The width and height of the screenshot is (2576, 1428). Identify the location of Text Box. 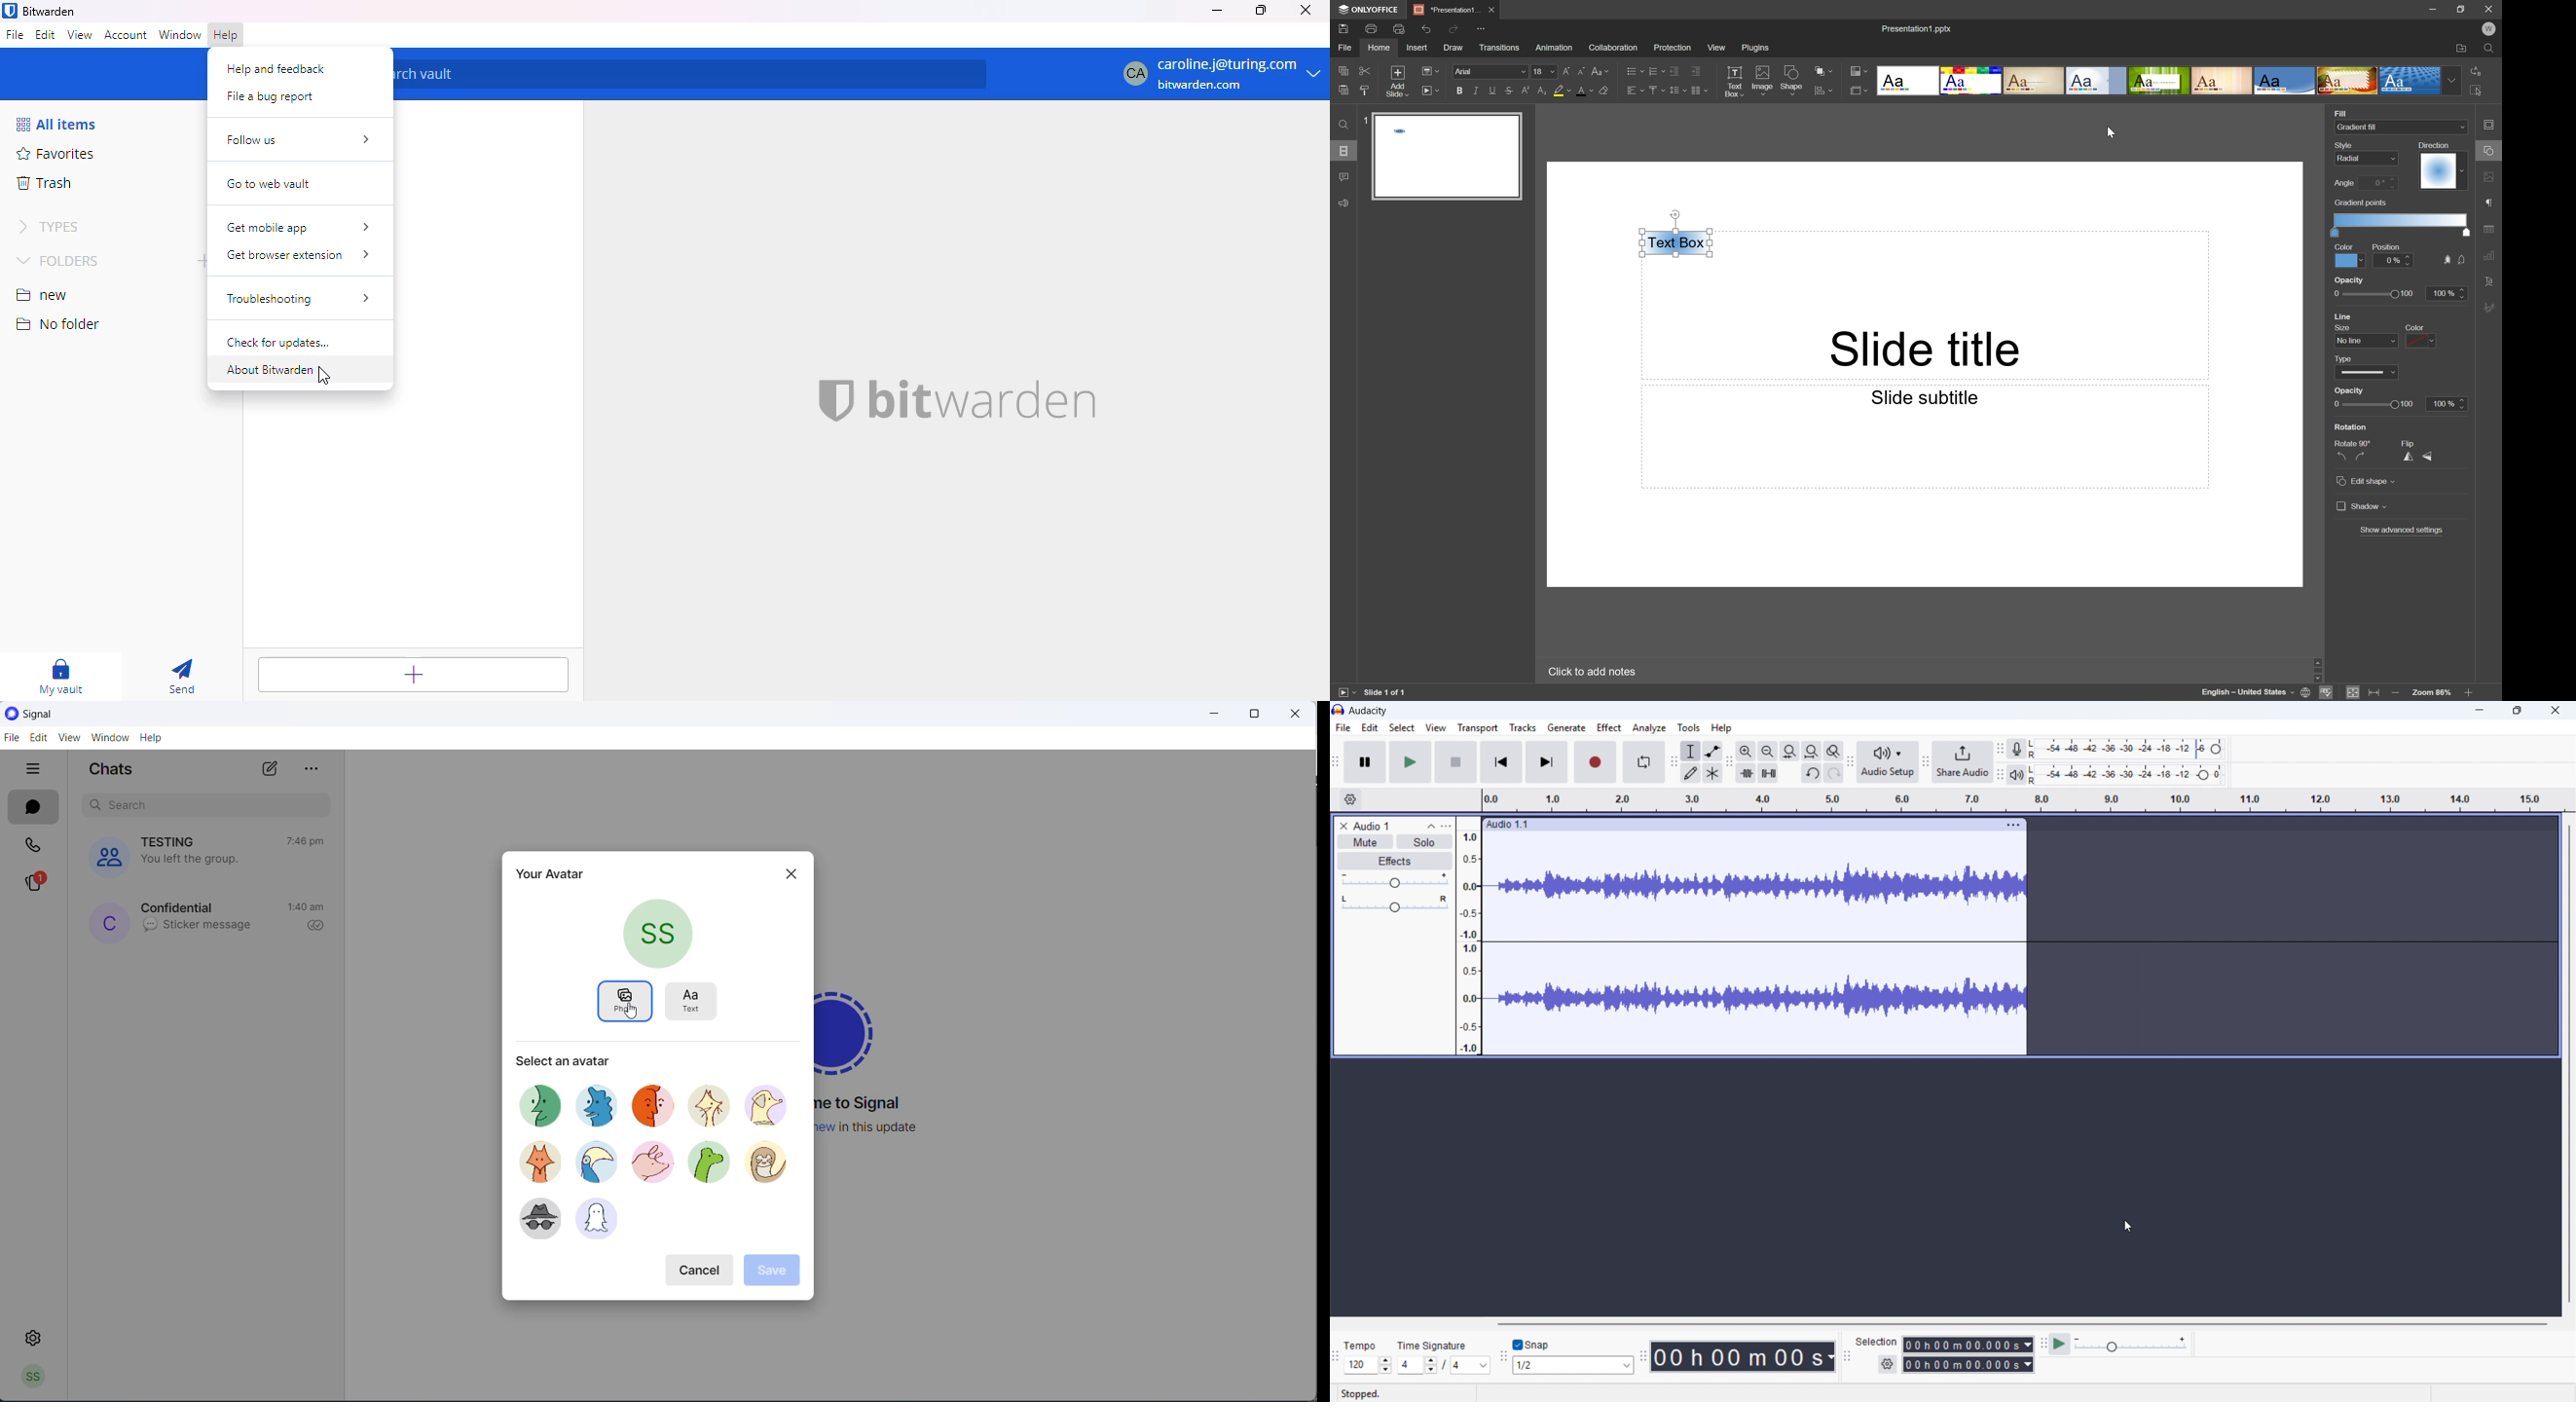
(1678, 243).